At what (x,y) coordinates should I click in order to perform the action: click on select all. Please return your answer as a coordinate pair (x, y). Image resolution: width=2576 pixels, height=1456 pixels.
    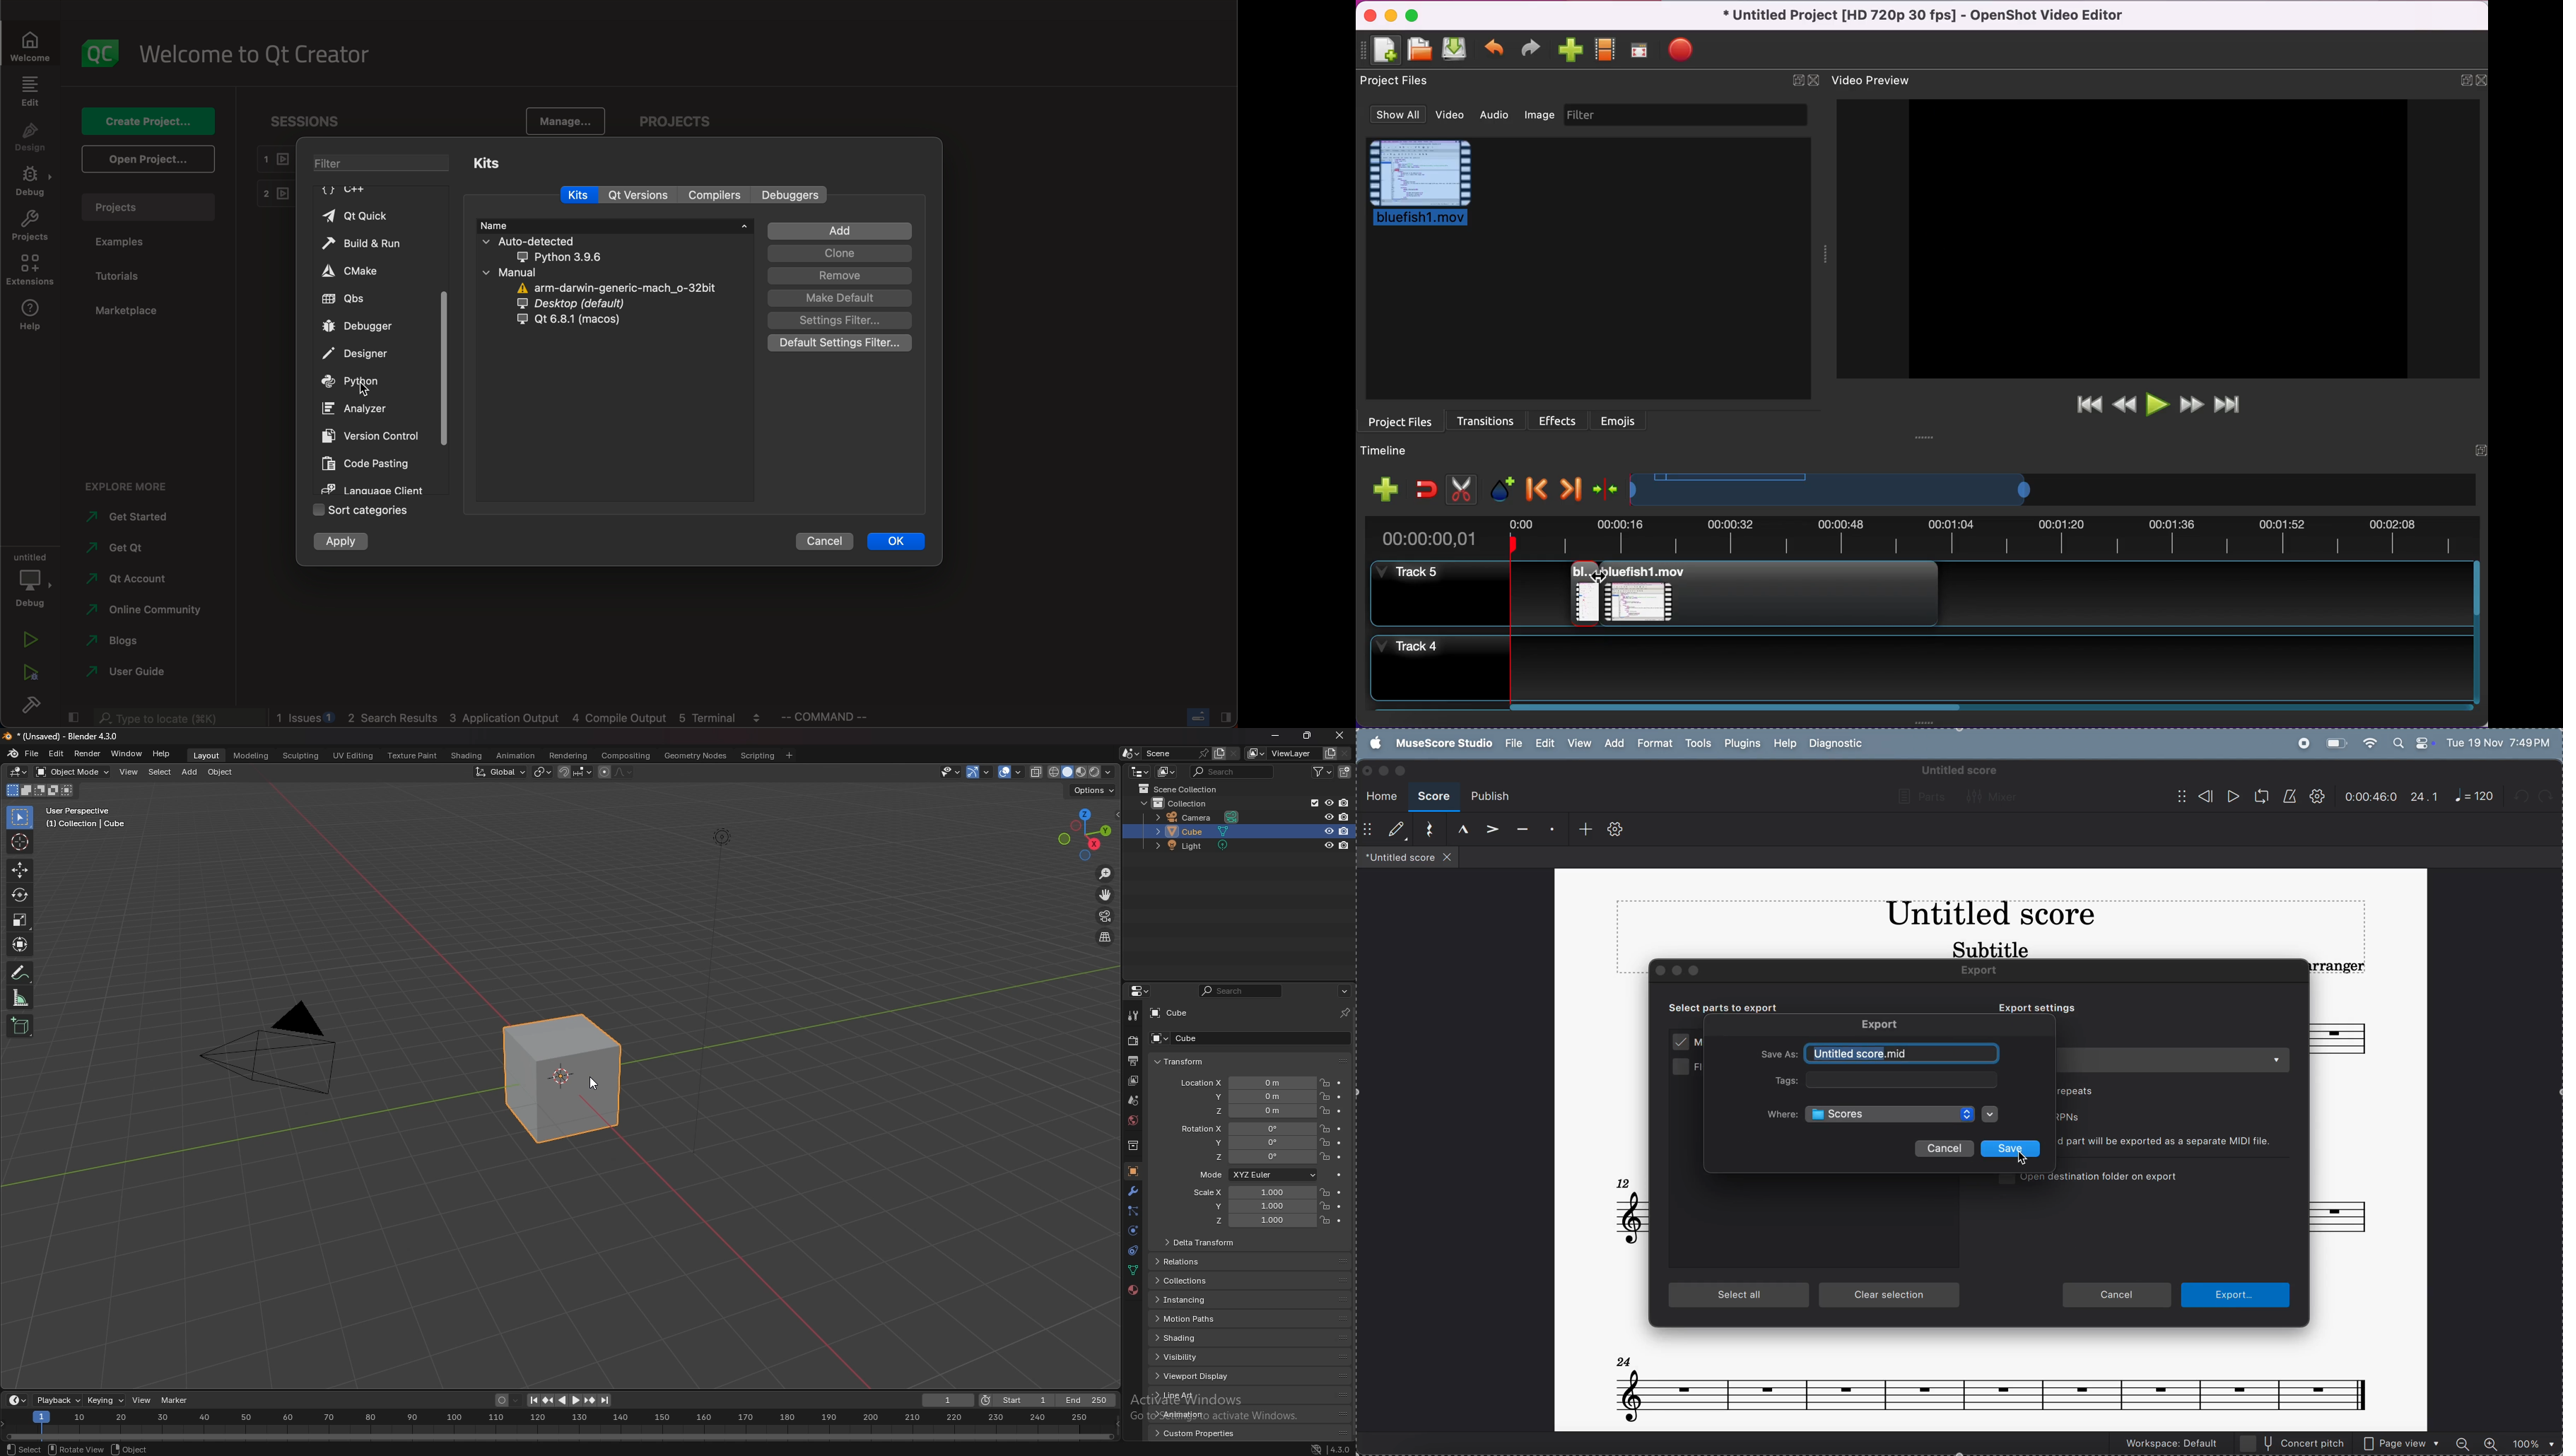
    Looking at the image, I should click on (1740, 1296).